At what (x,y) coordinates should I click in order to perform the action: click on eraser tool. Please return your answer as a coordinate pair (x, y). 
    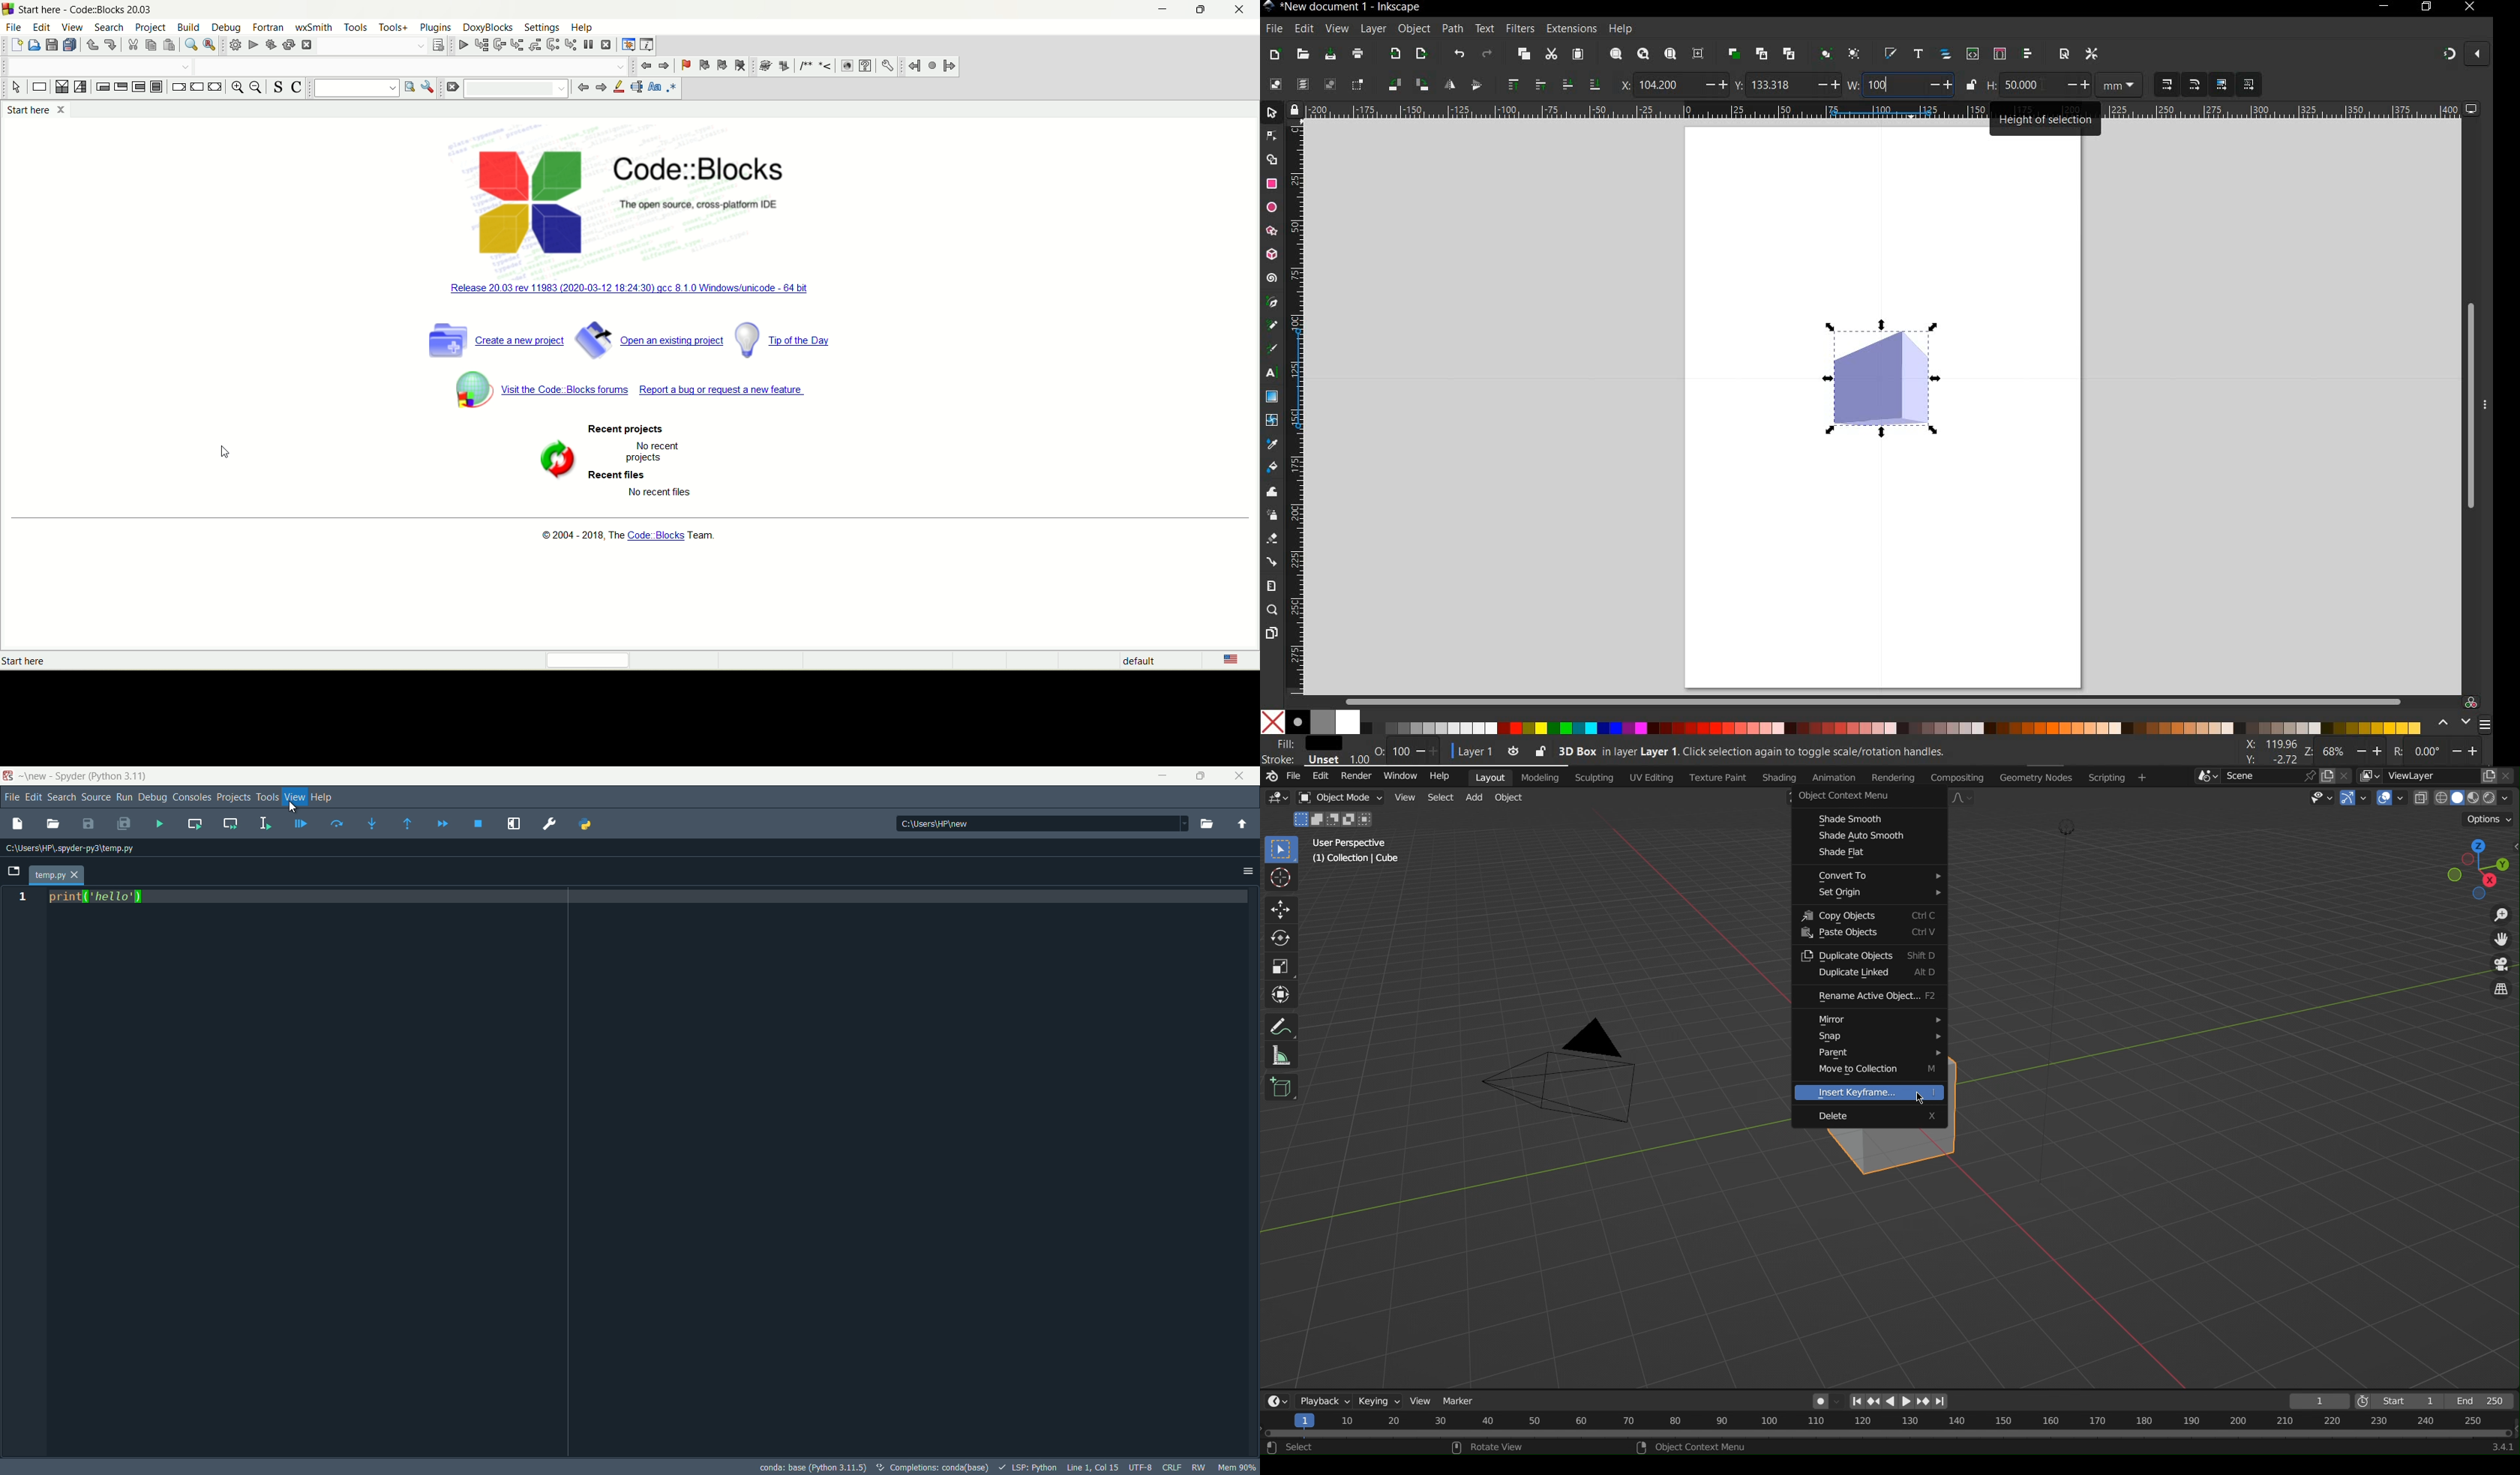
    Looking at the image, I should click on (1272, 539).